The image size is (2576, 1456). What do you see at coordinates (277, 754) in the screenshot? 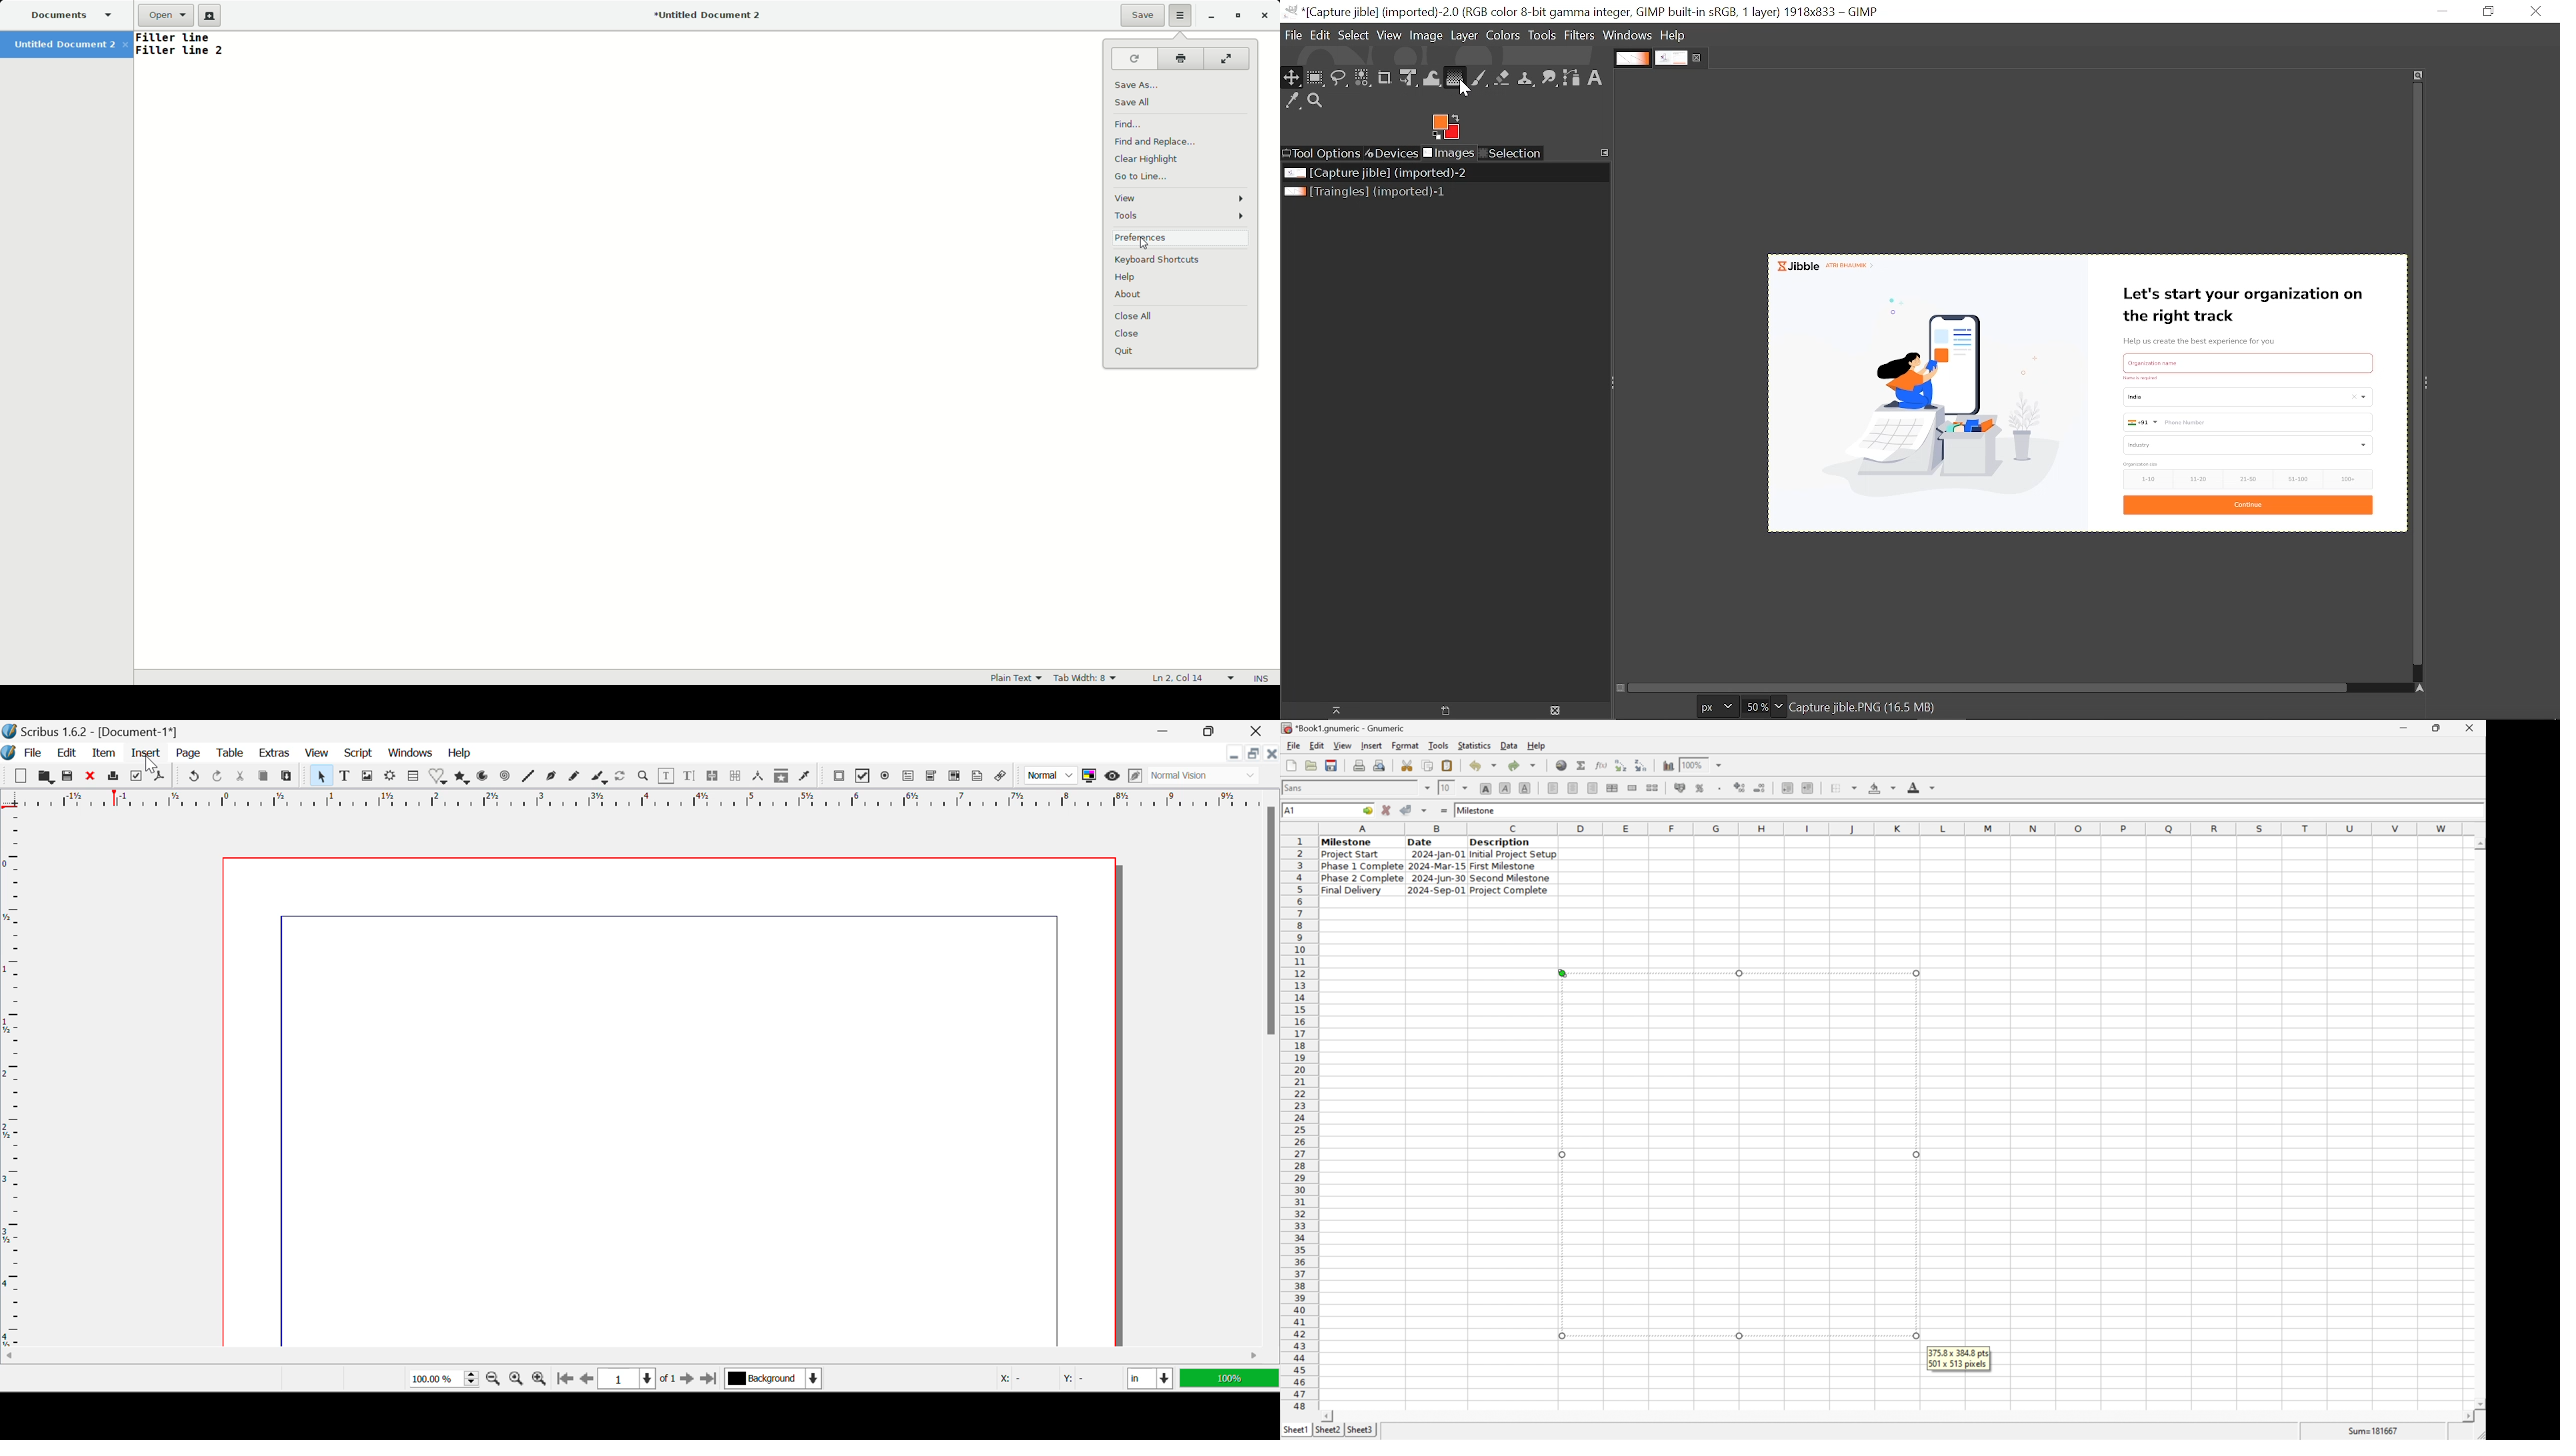
I see `Extras` at bounding box center [277, 754].